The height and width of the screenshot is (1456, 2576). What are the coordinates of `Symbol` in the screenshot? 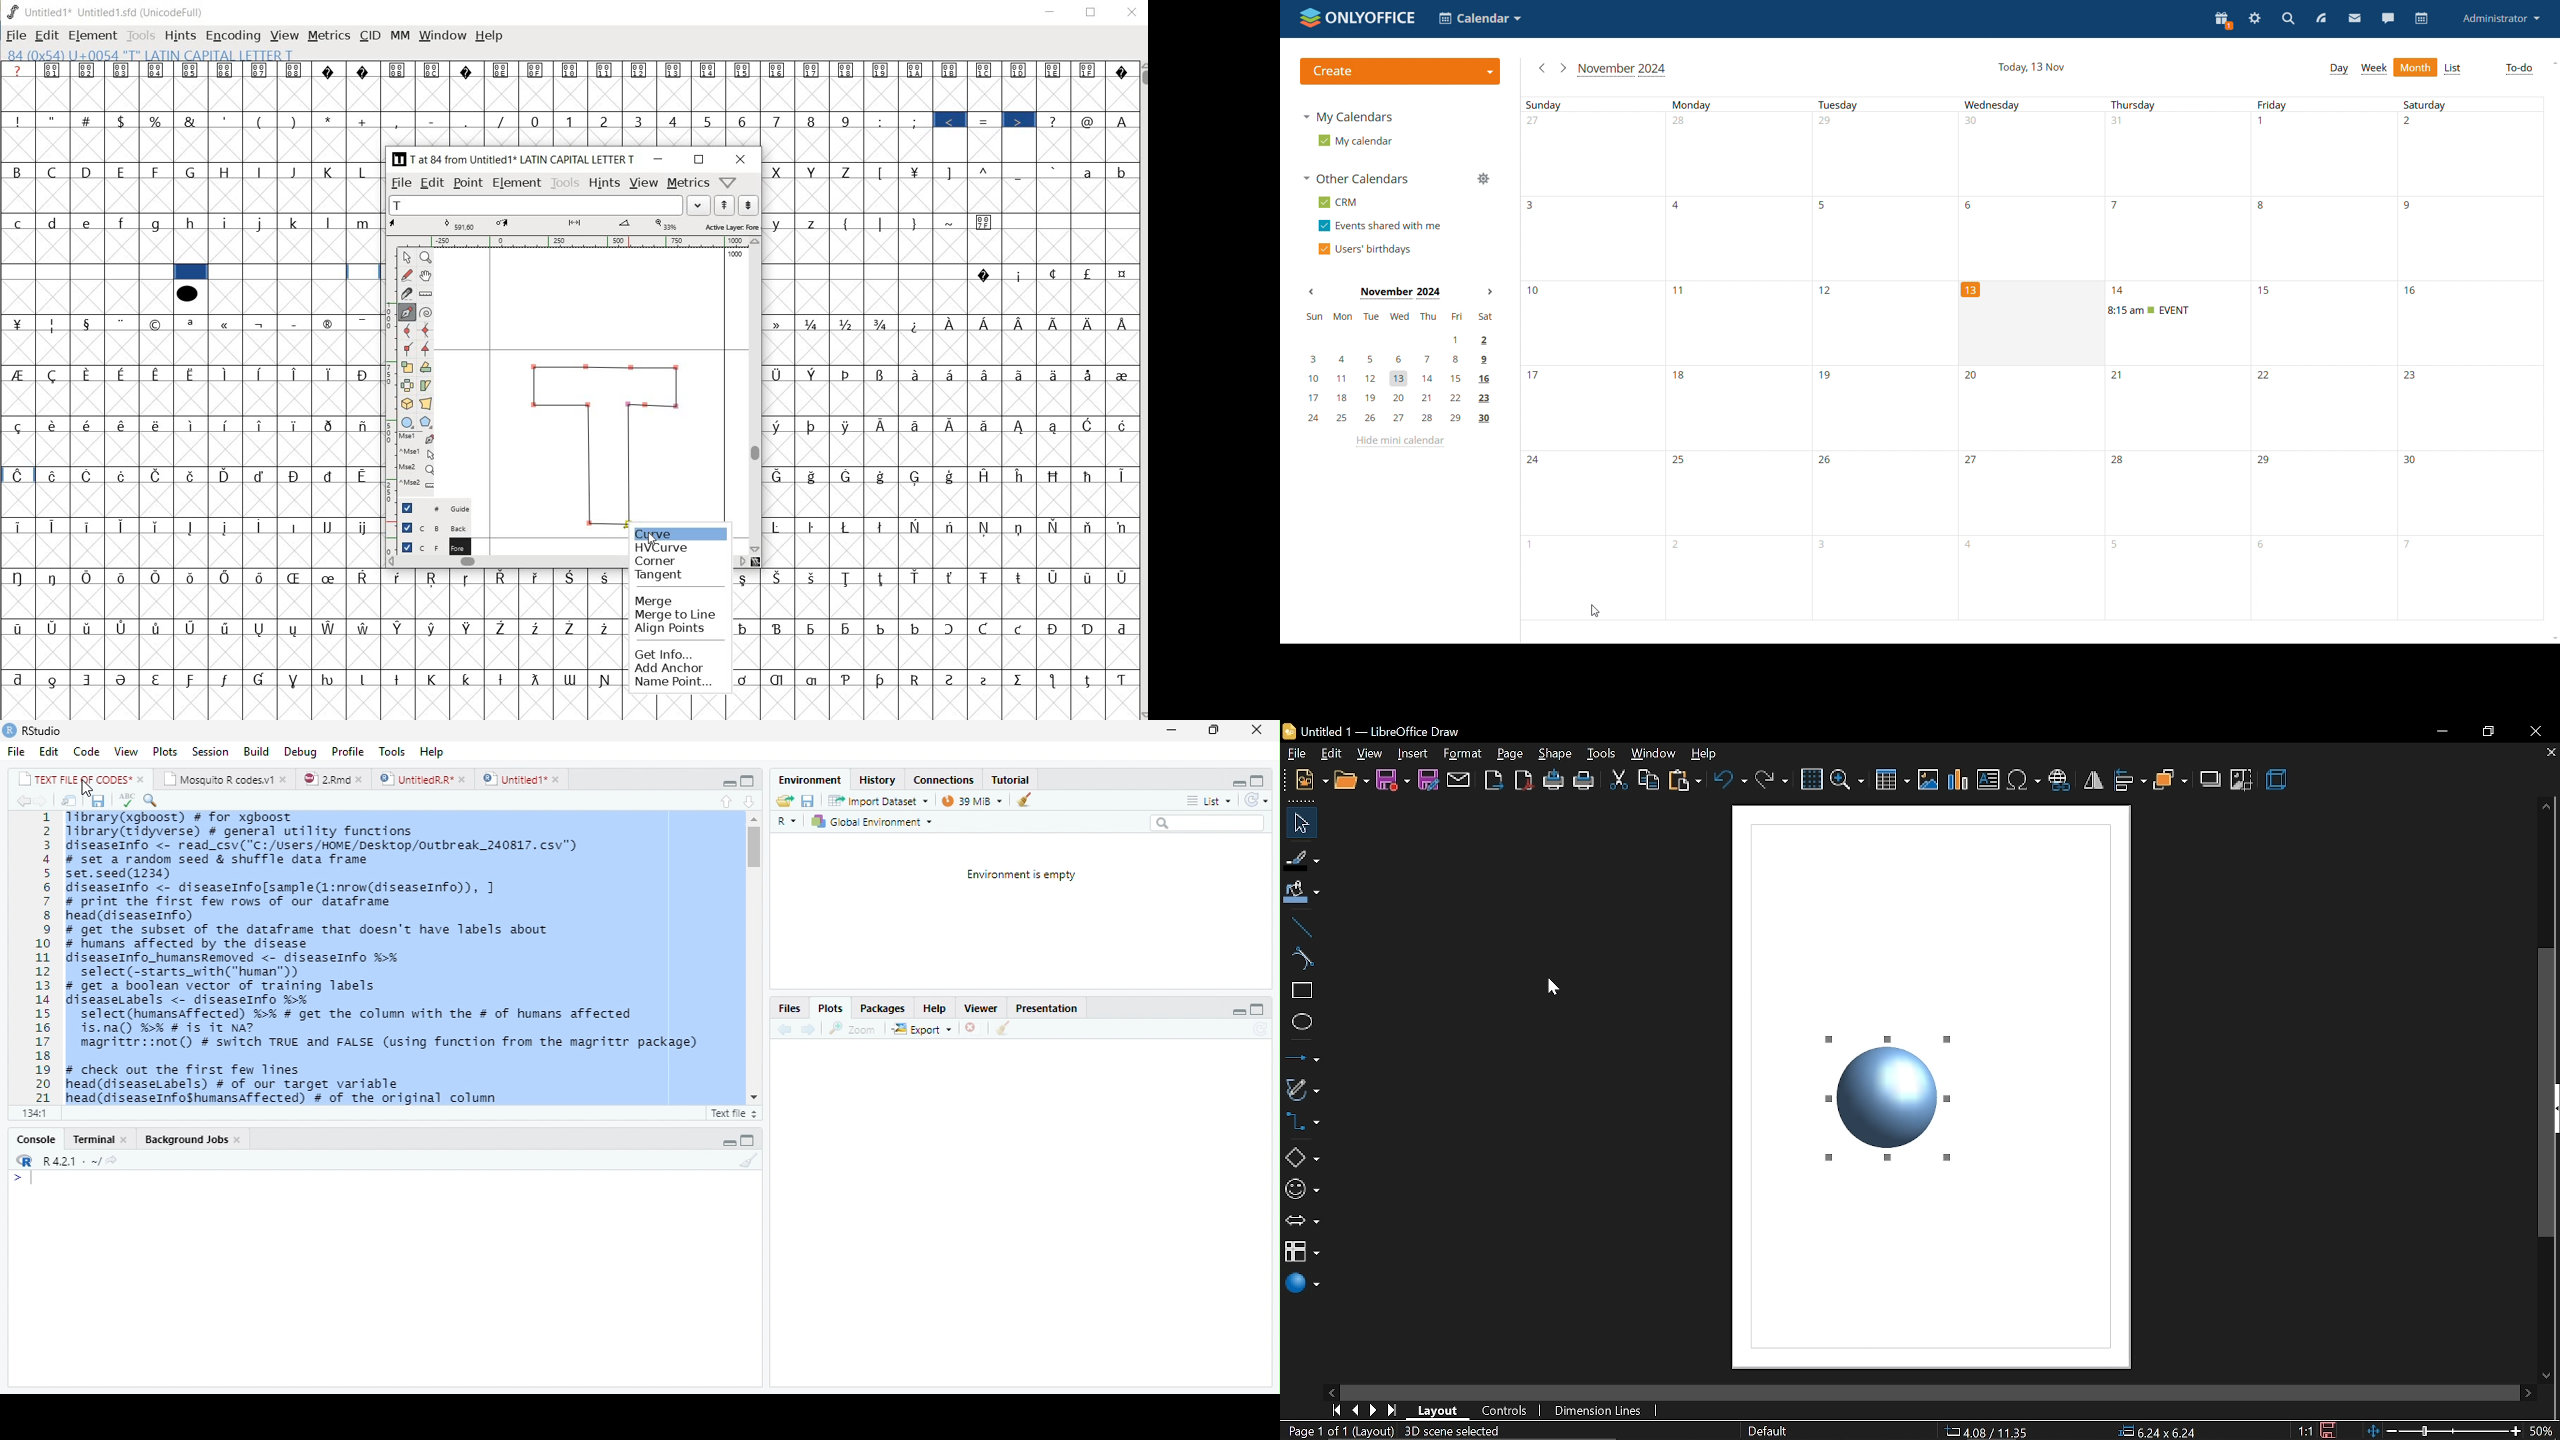 It's located at (780, 577).